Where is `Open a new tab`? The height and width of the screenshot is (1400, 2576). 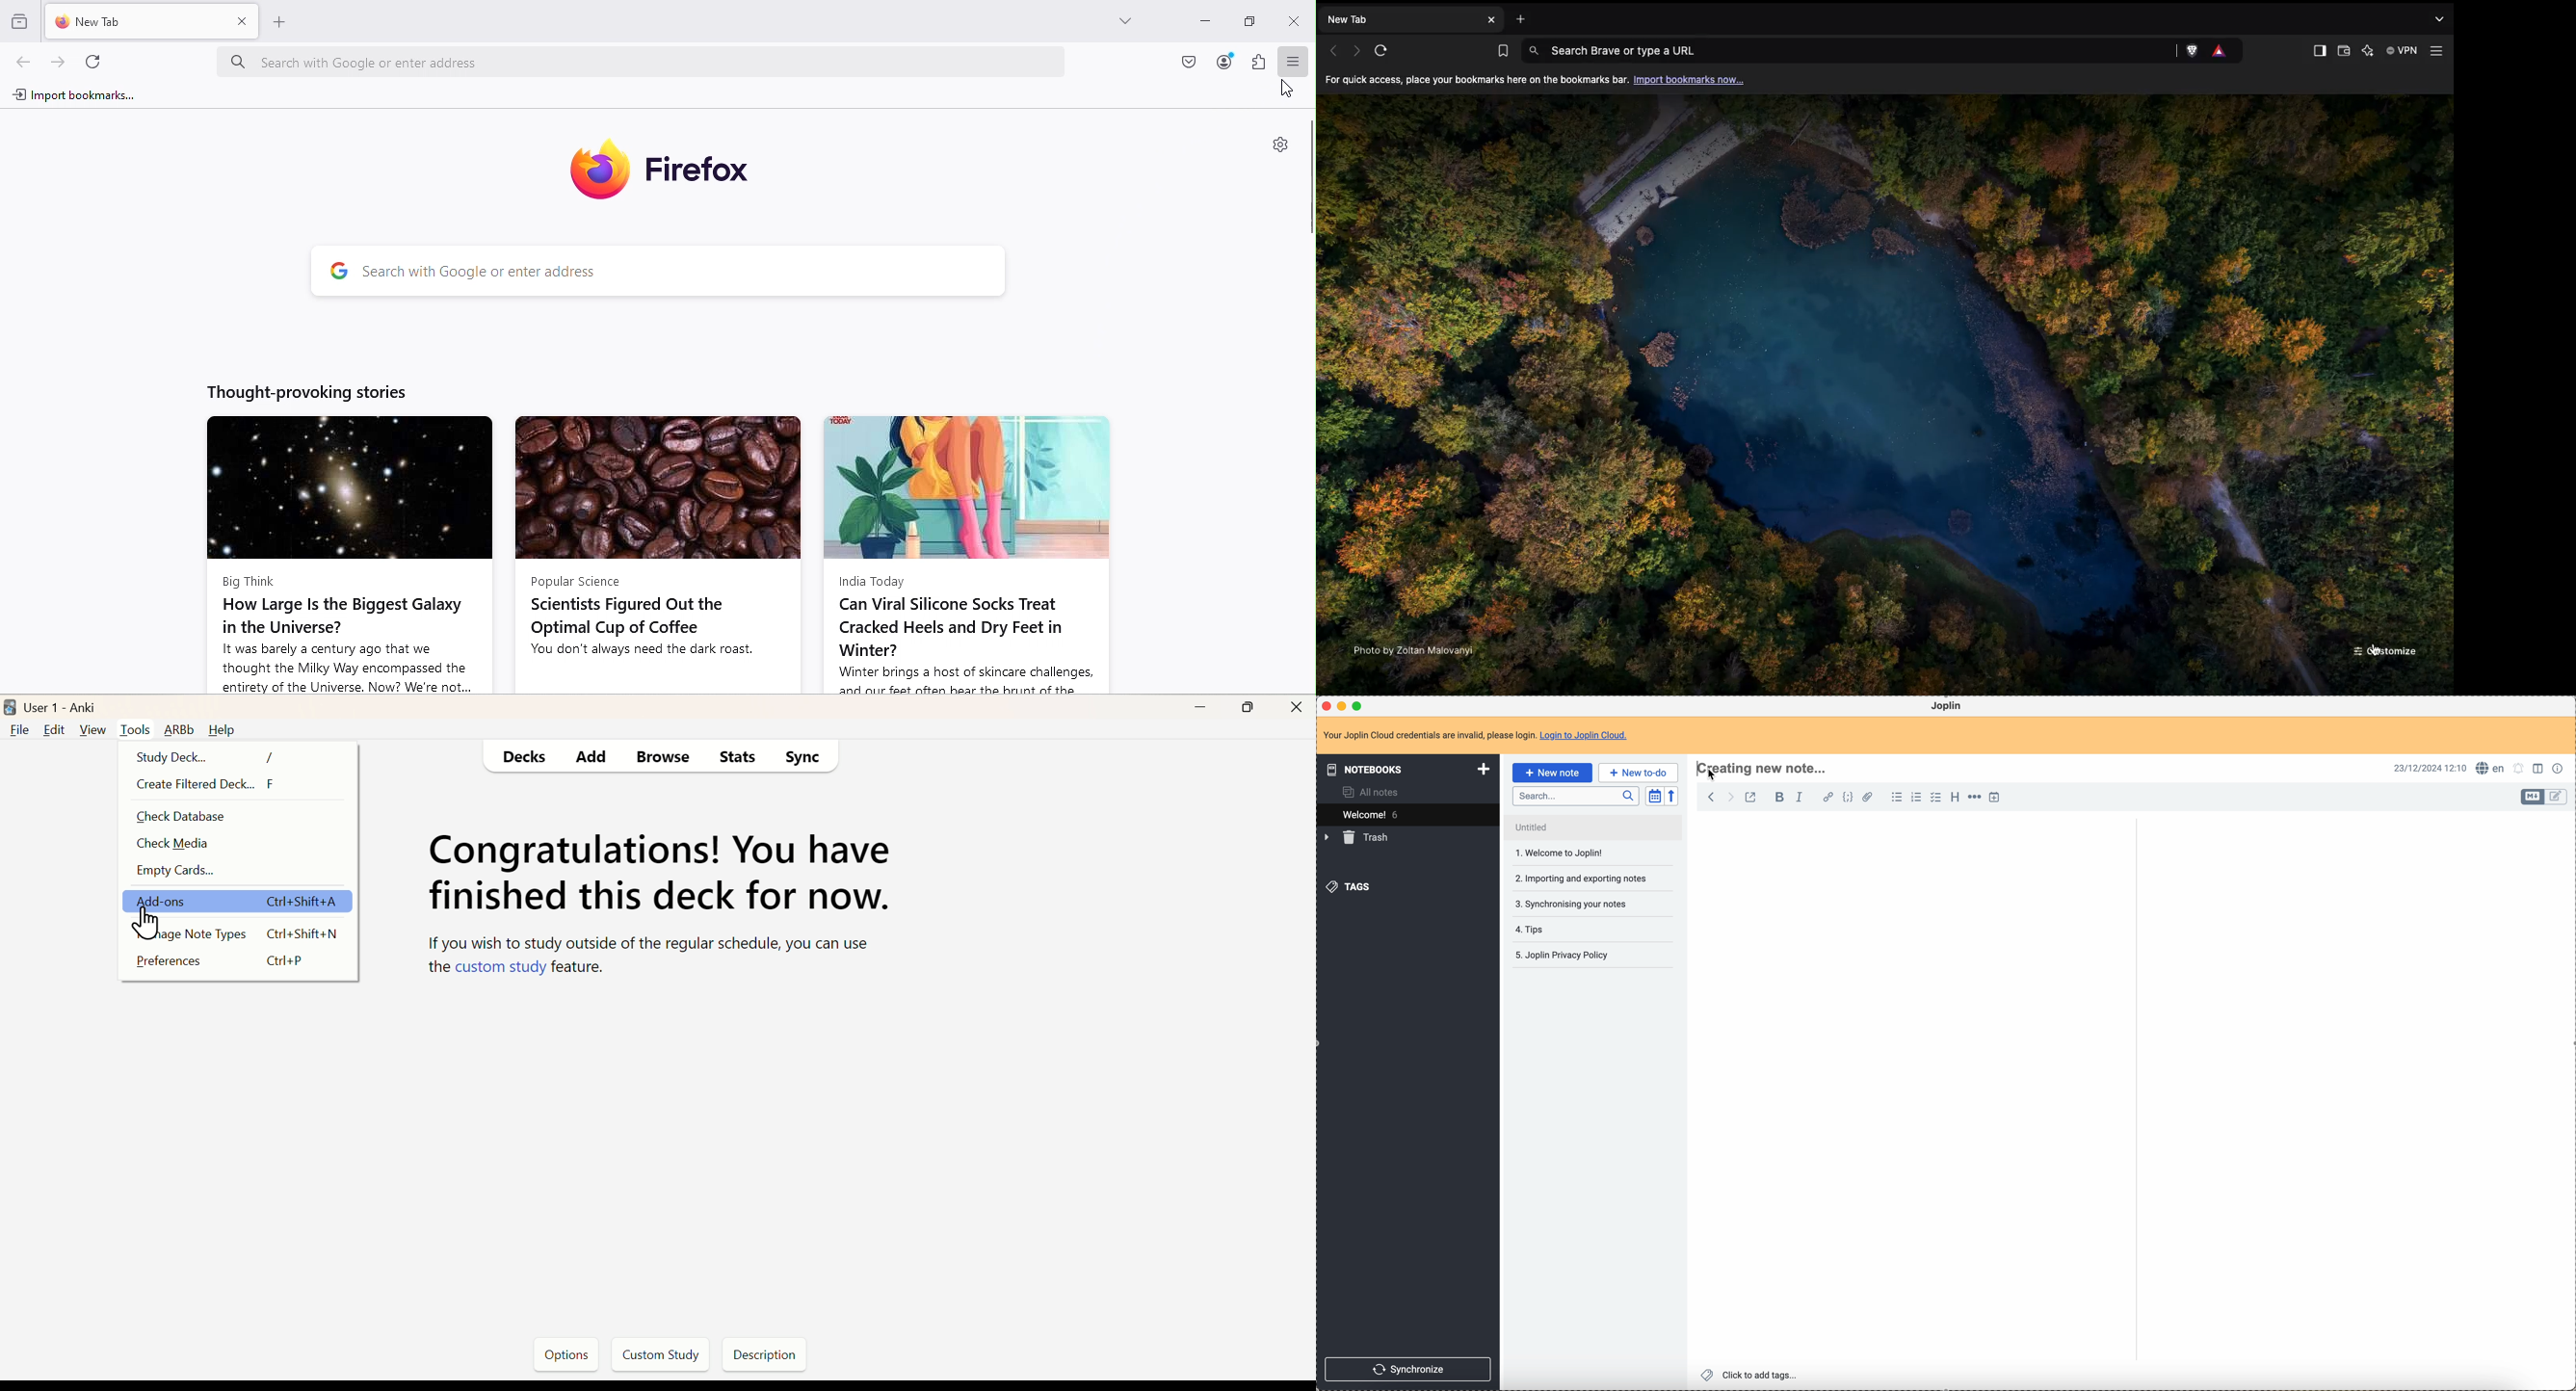
Open a new tab is located at coordinates (276, 18).